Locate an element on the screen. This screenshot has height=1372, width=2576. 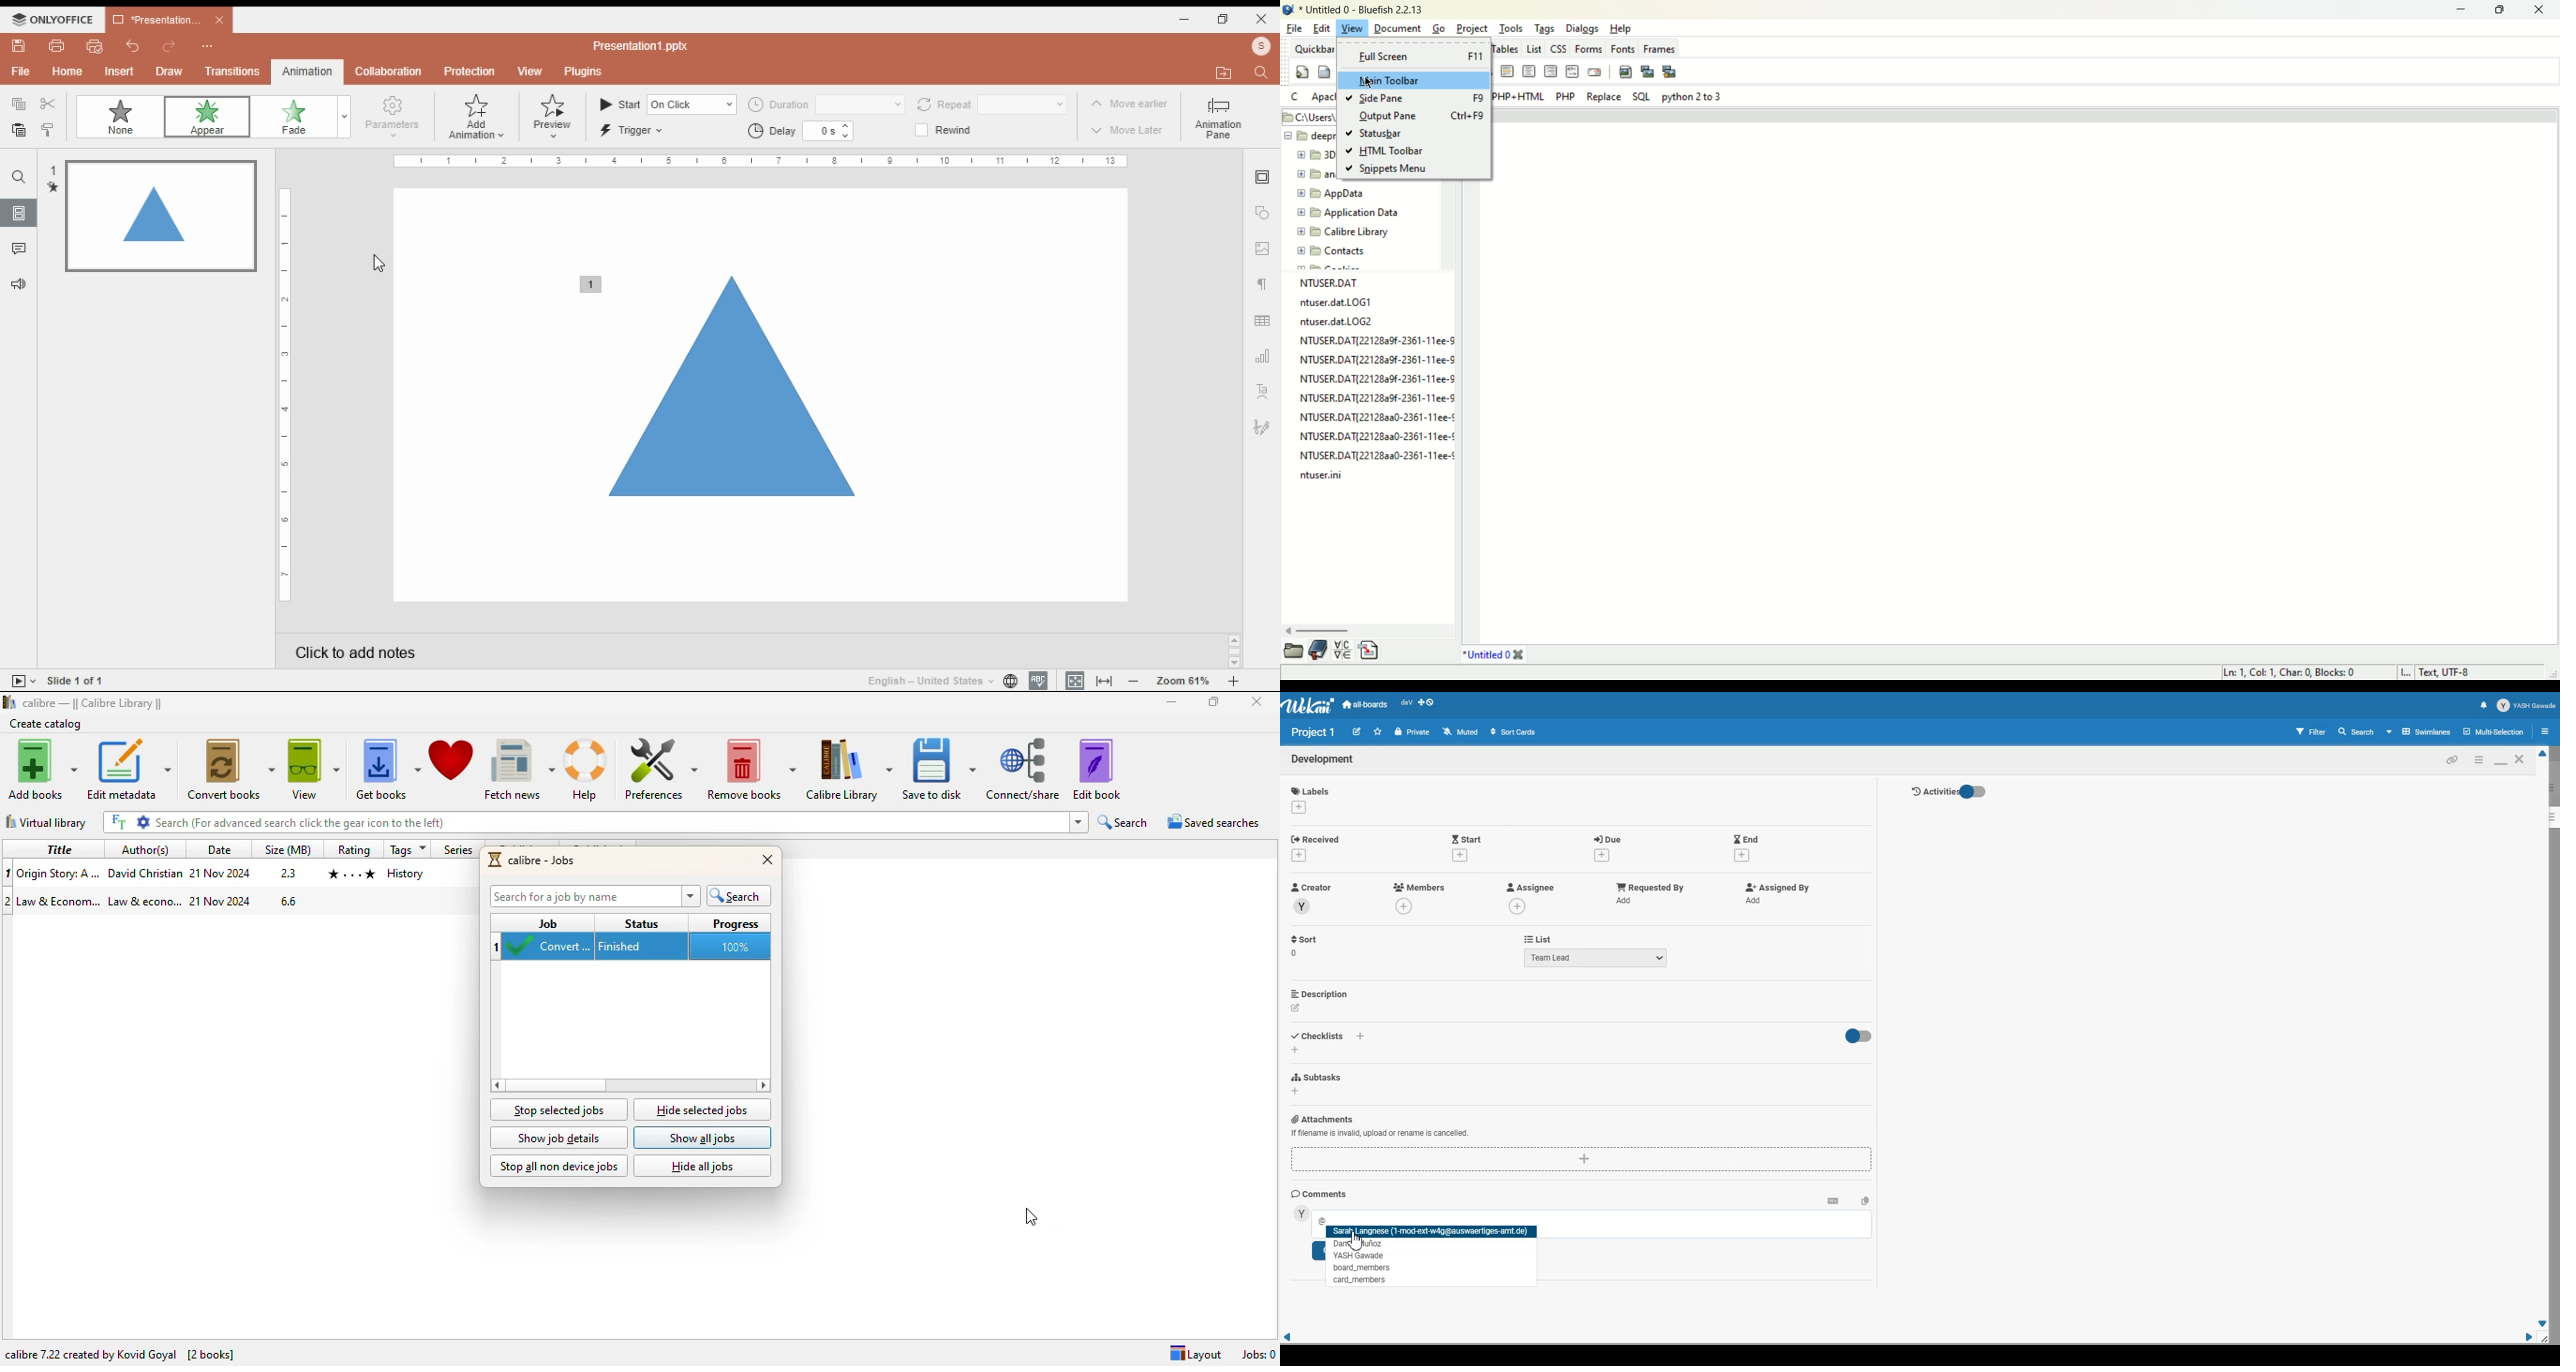
Job is located at coordinates (547, 923).